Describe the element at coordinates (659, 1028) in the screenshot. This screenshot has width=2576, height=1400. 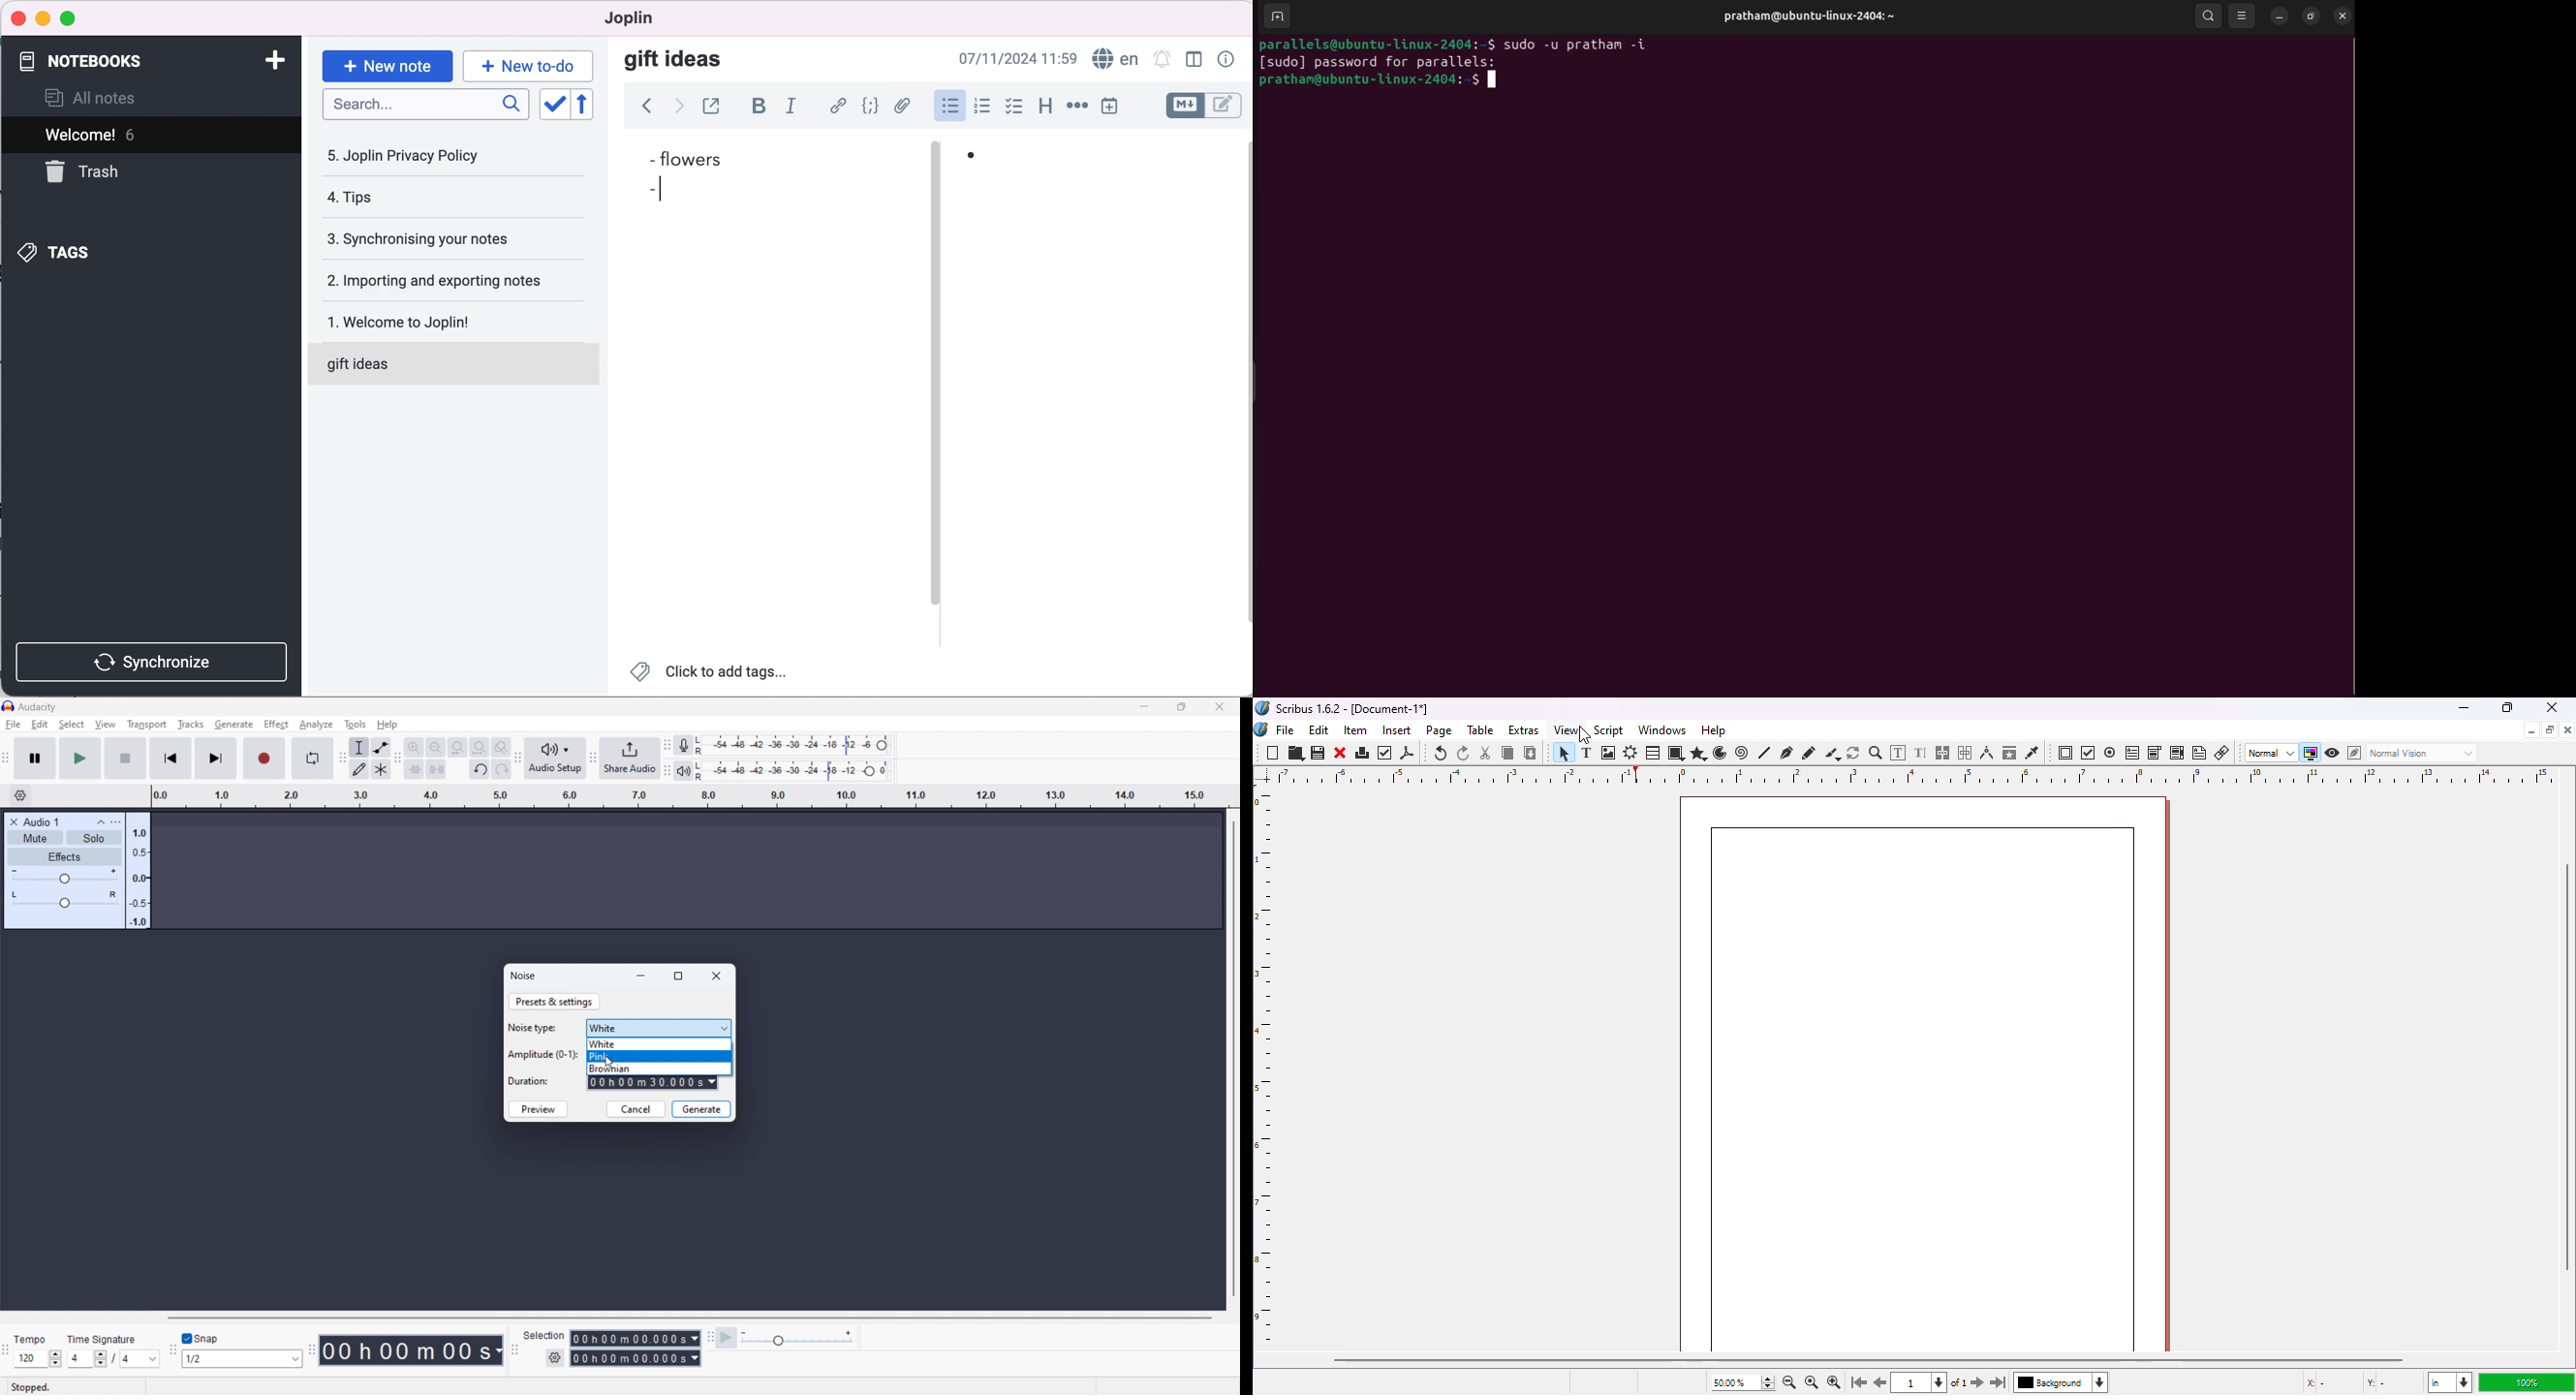
I see `select noise type` at that location.